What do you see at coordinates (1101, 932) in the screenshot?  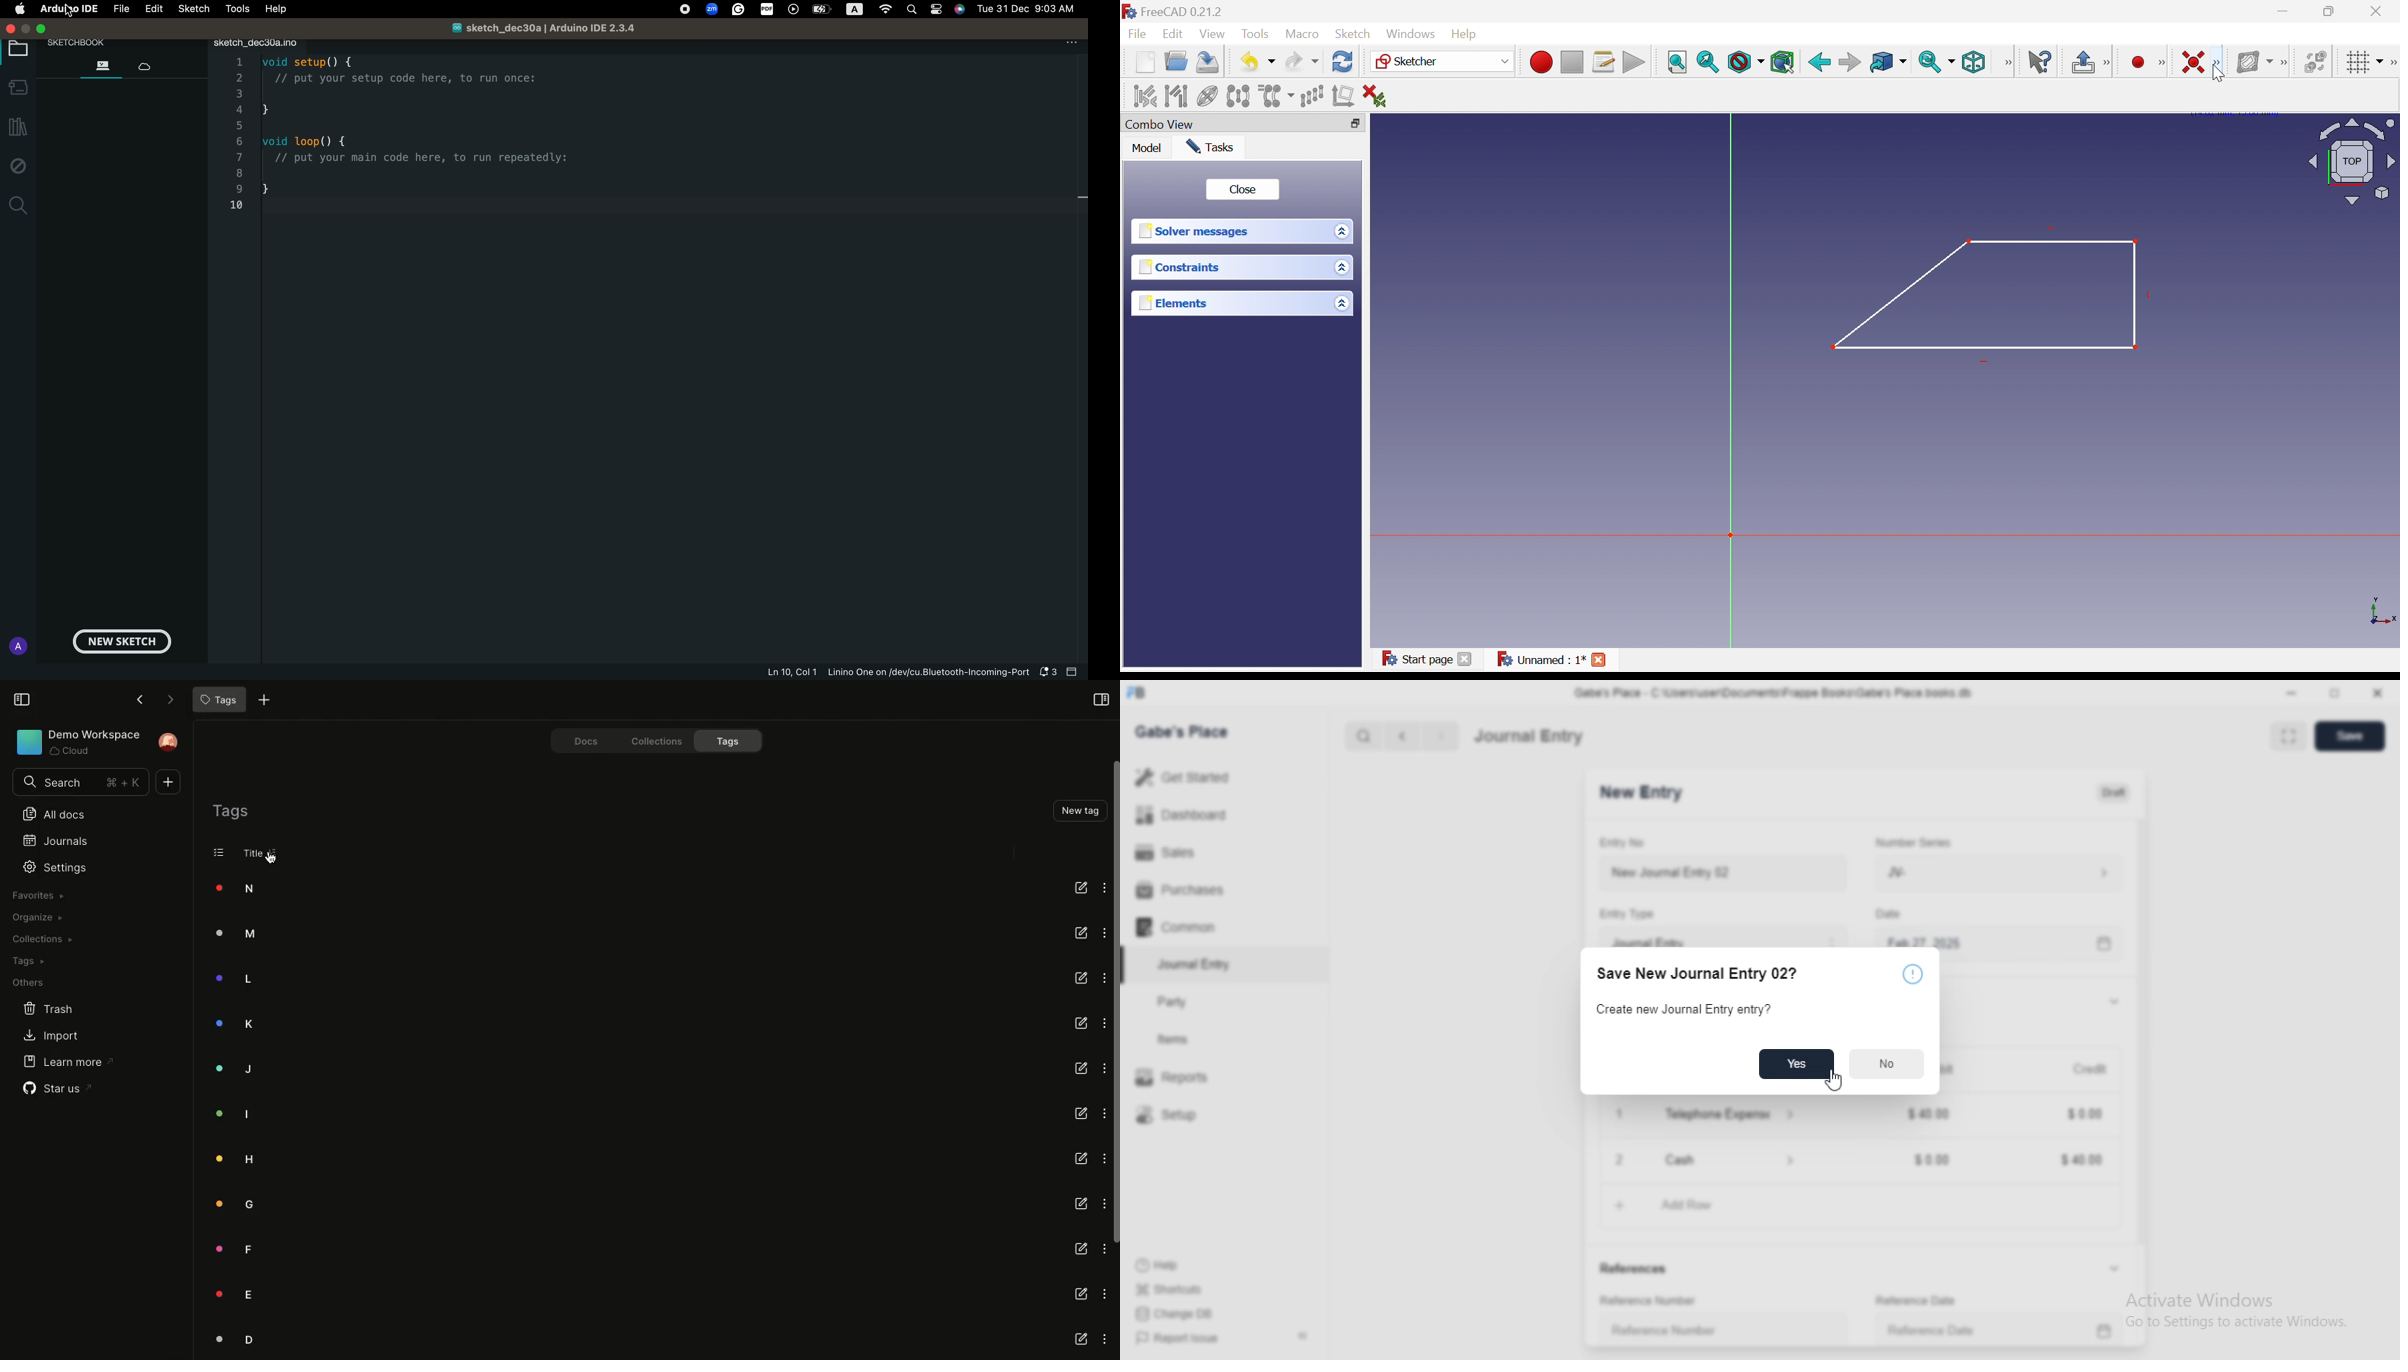 I see `Options` at bounding box center [1101, 932].